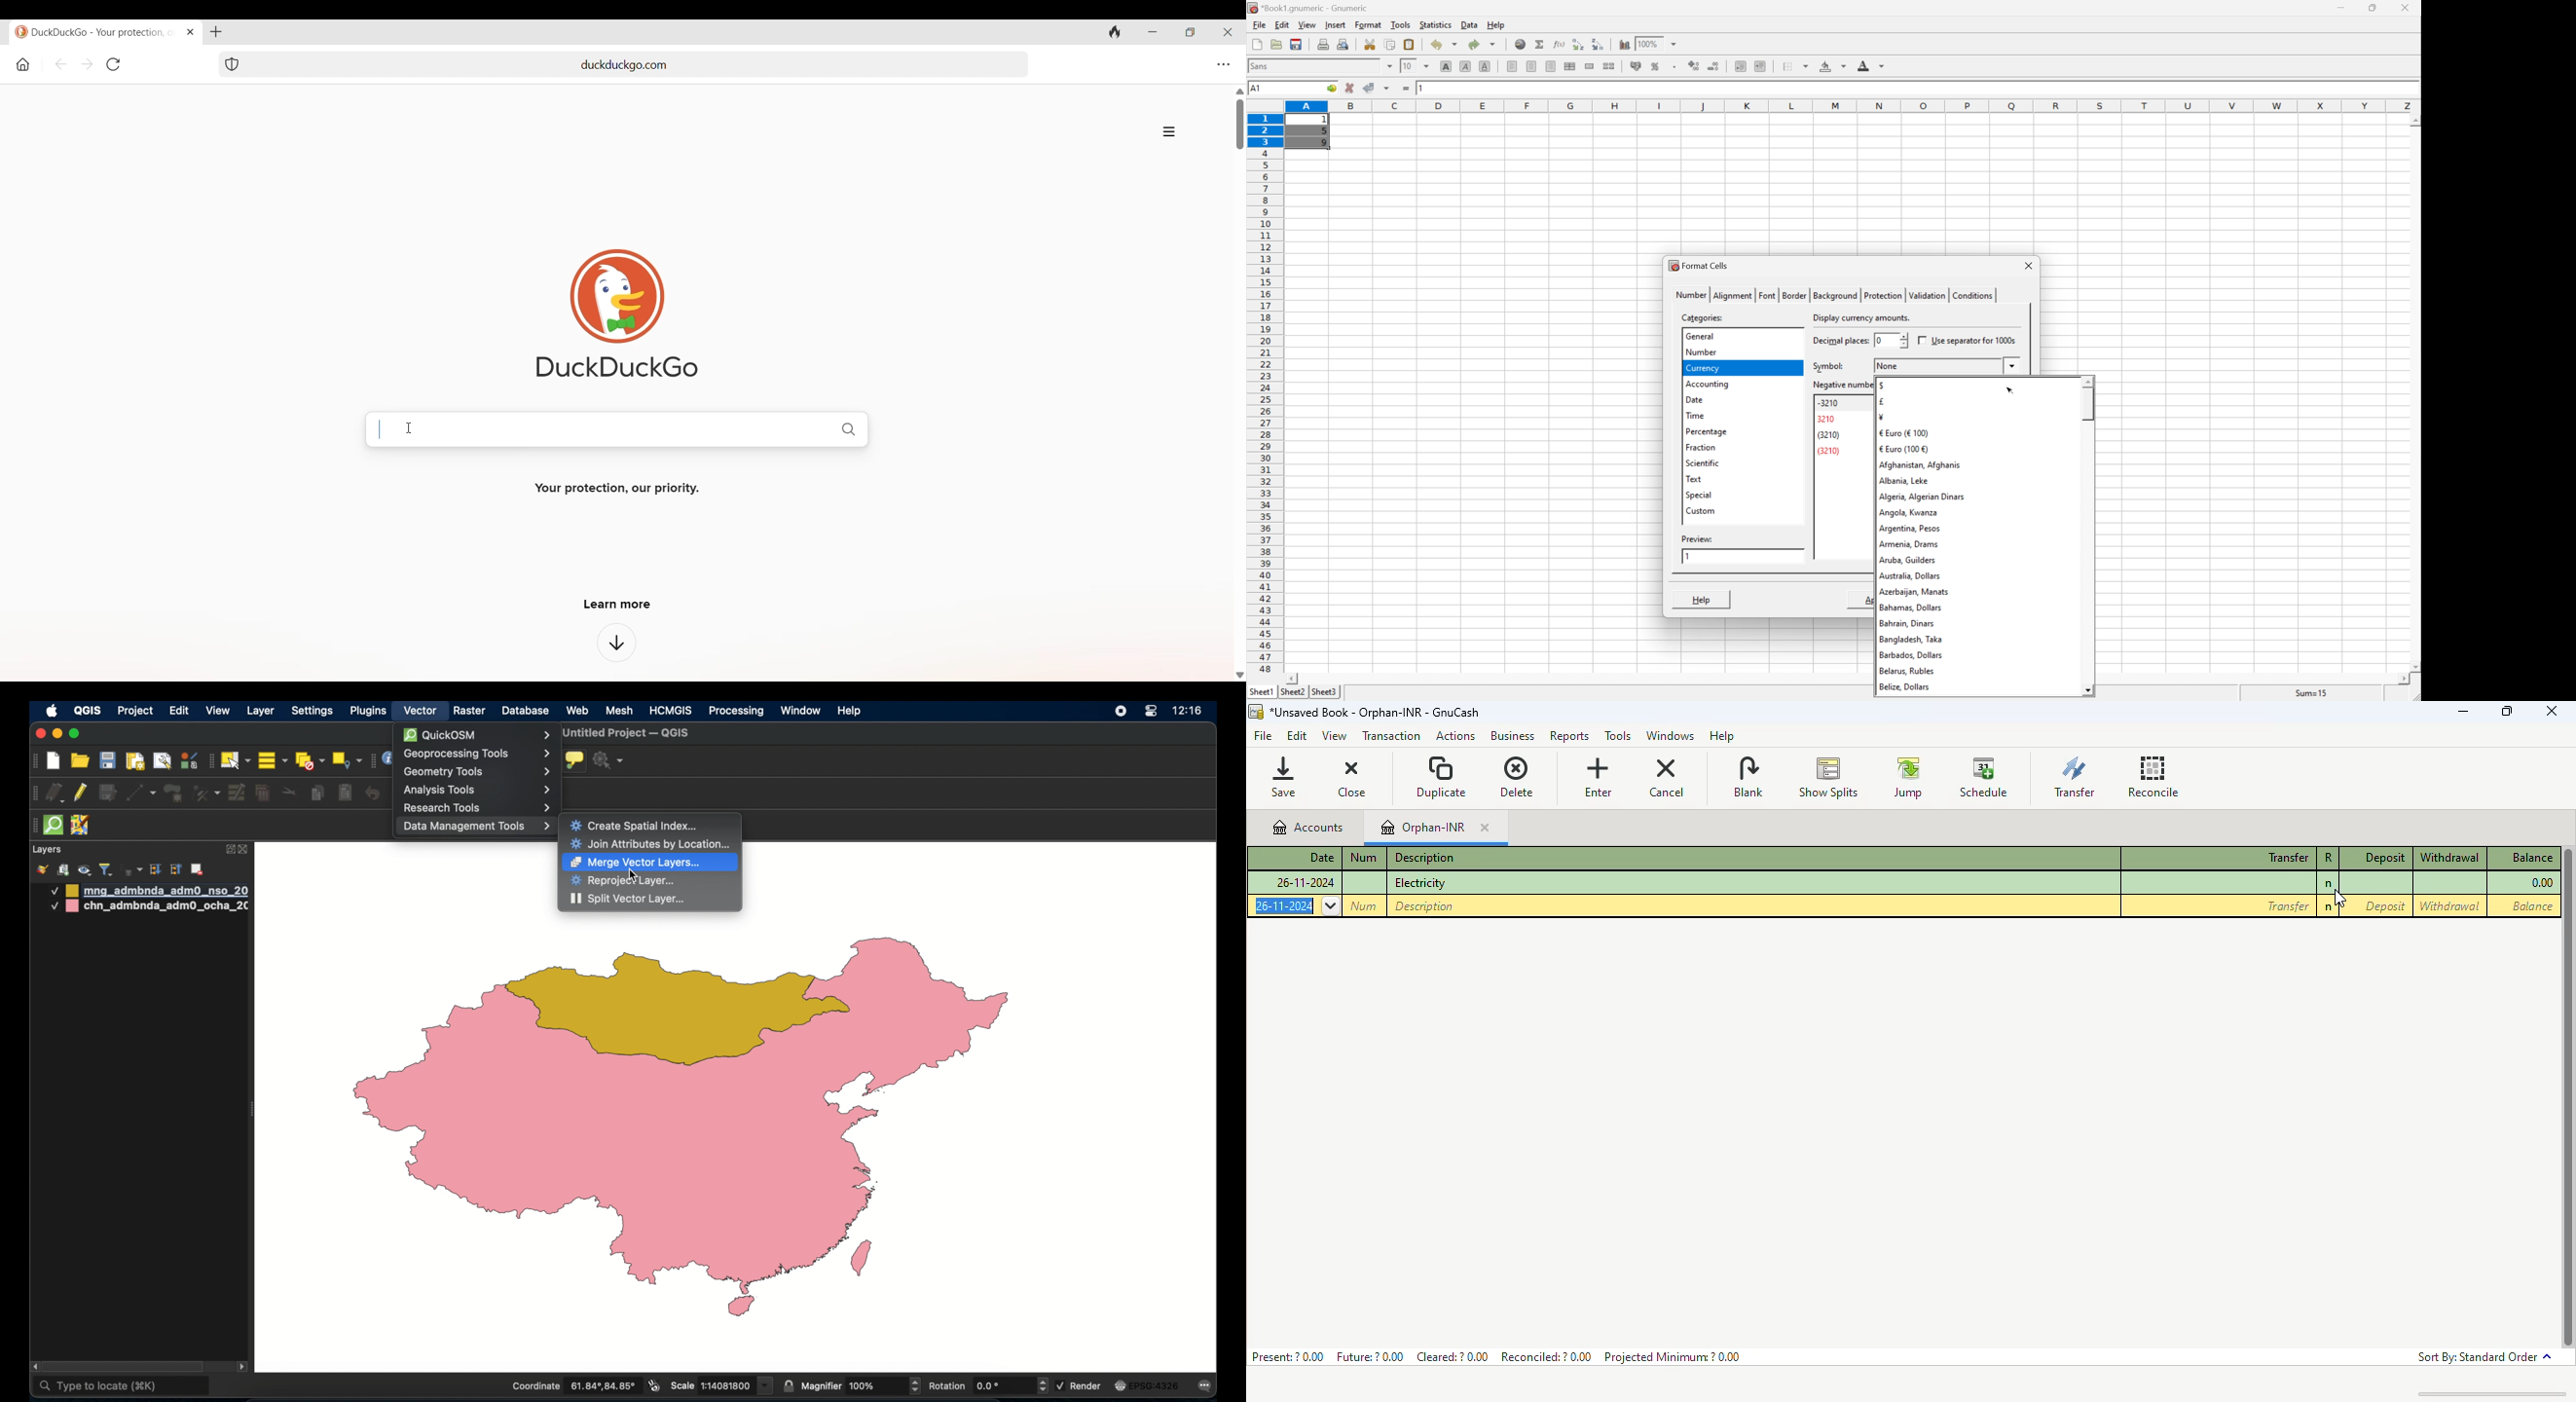 The width and height of the screenshot is (2576, 1428). What do you see at coordinates (149, 907) in the screenshot?
I see `china administrative boundary layer 2` at bounding box center [149, 907].